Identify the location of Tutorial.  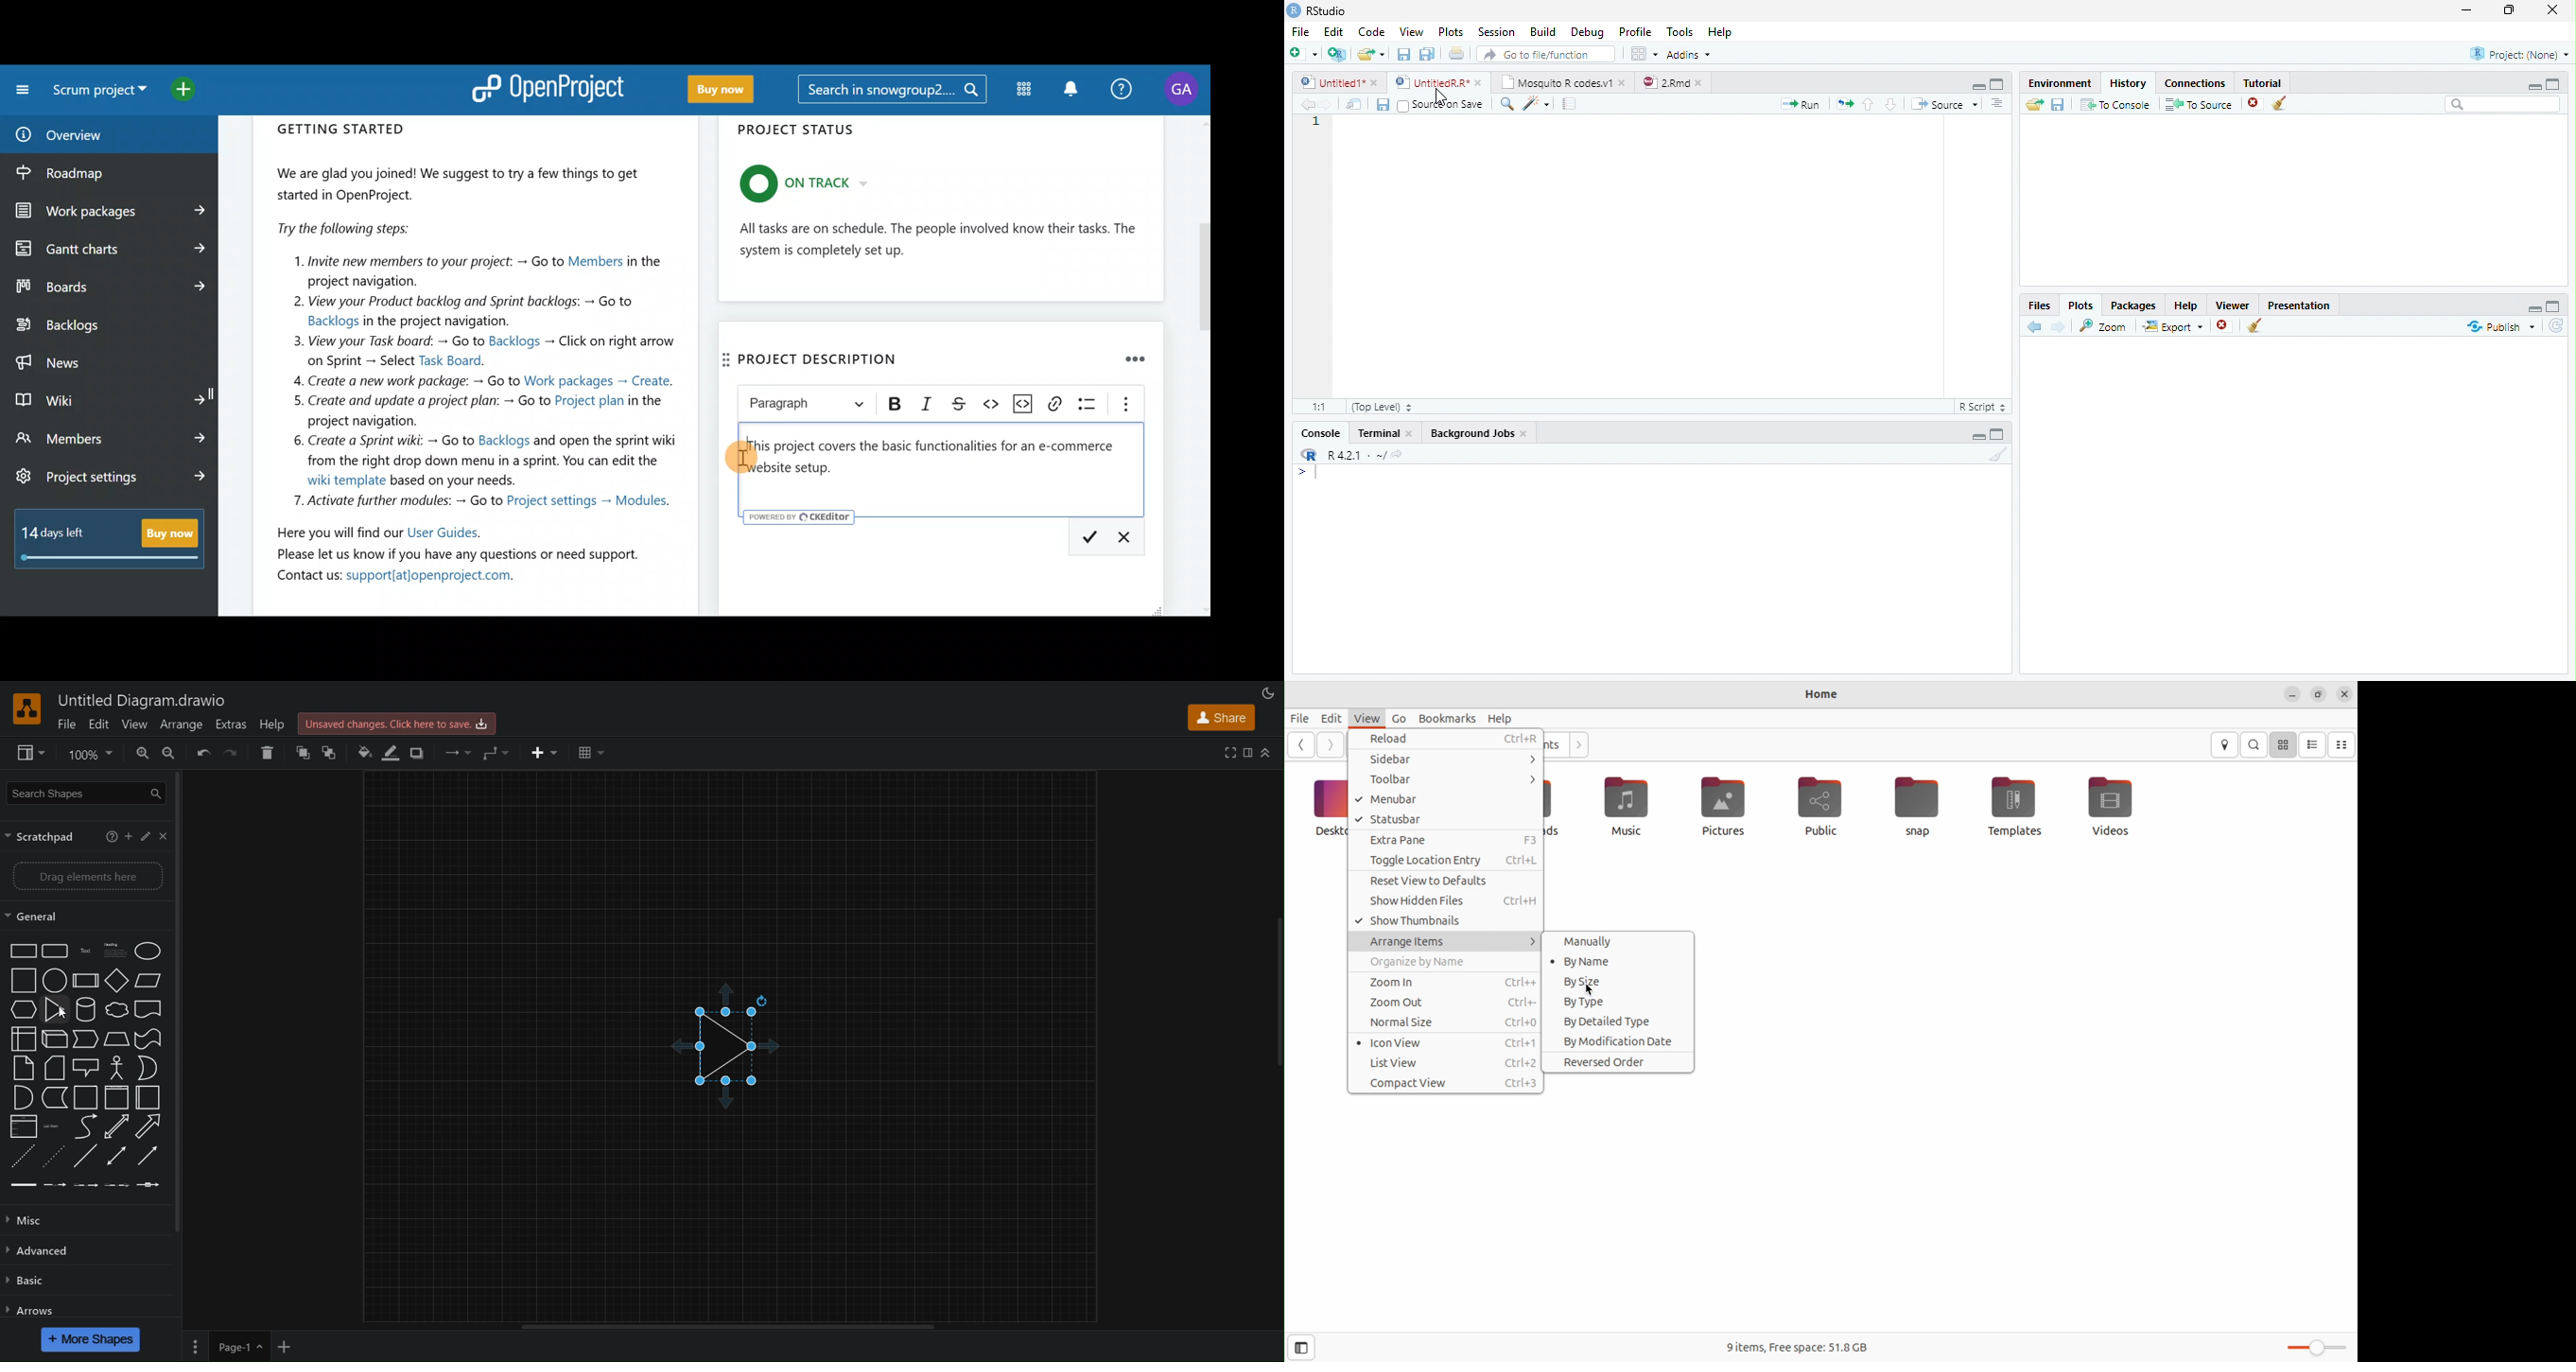
(2262, 81).